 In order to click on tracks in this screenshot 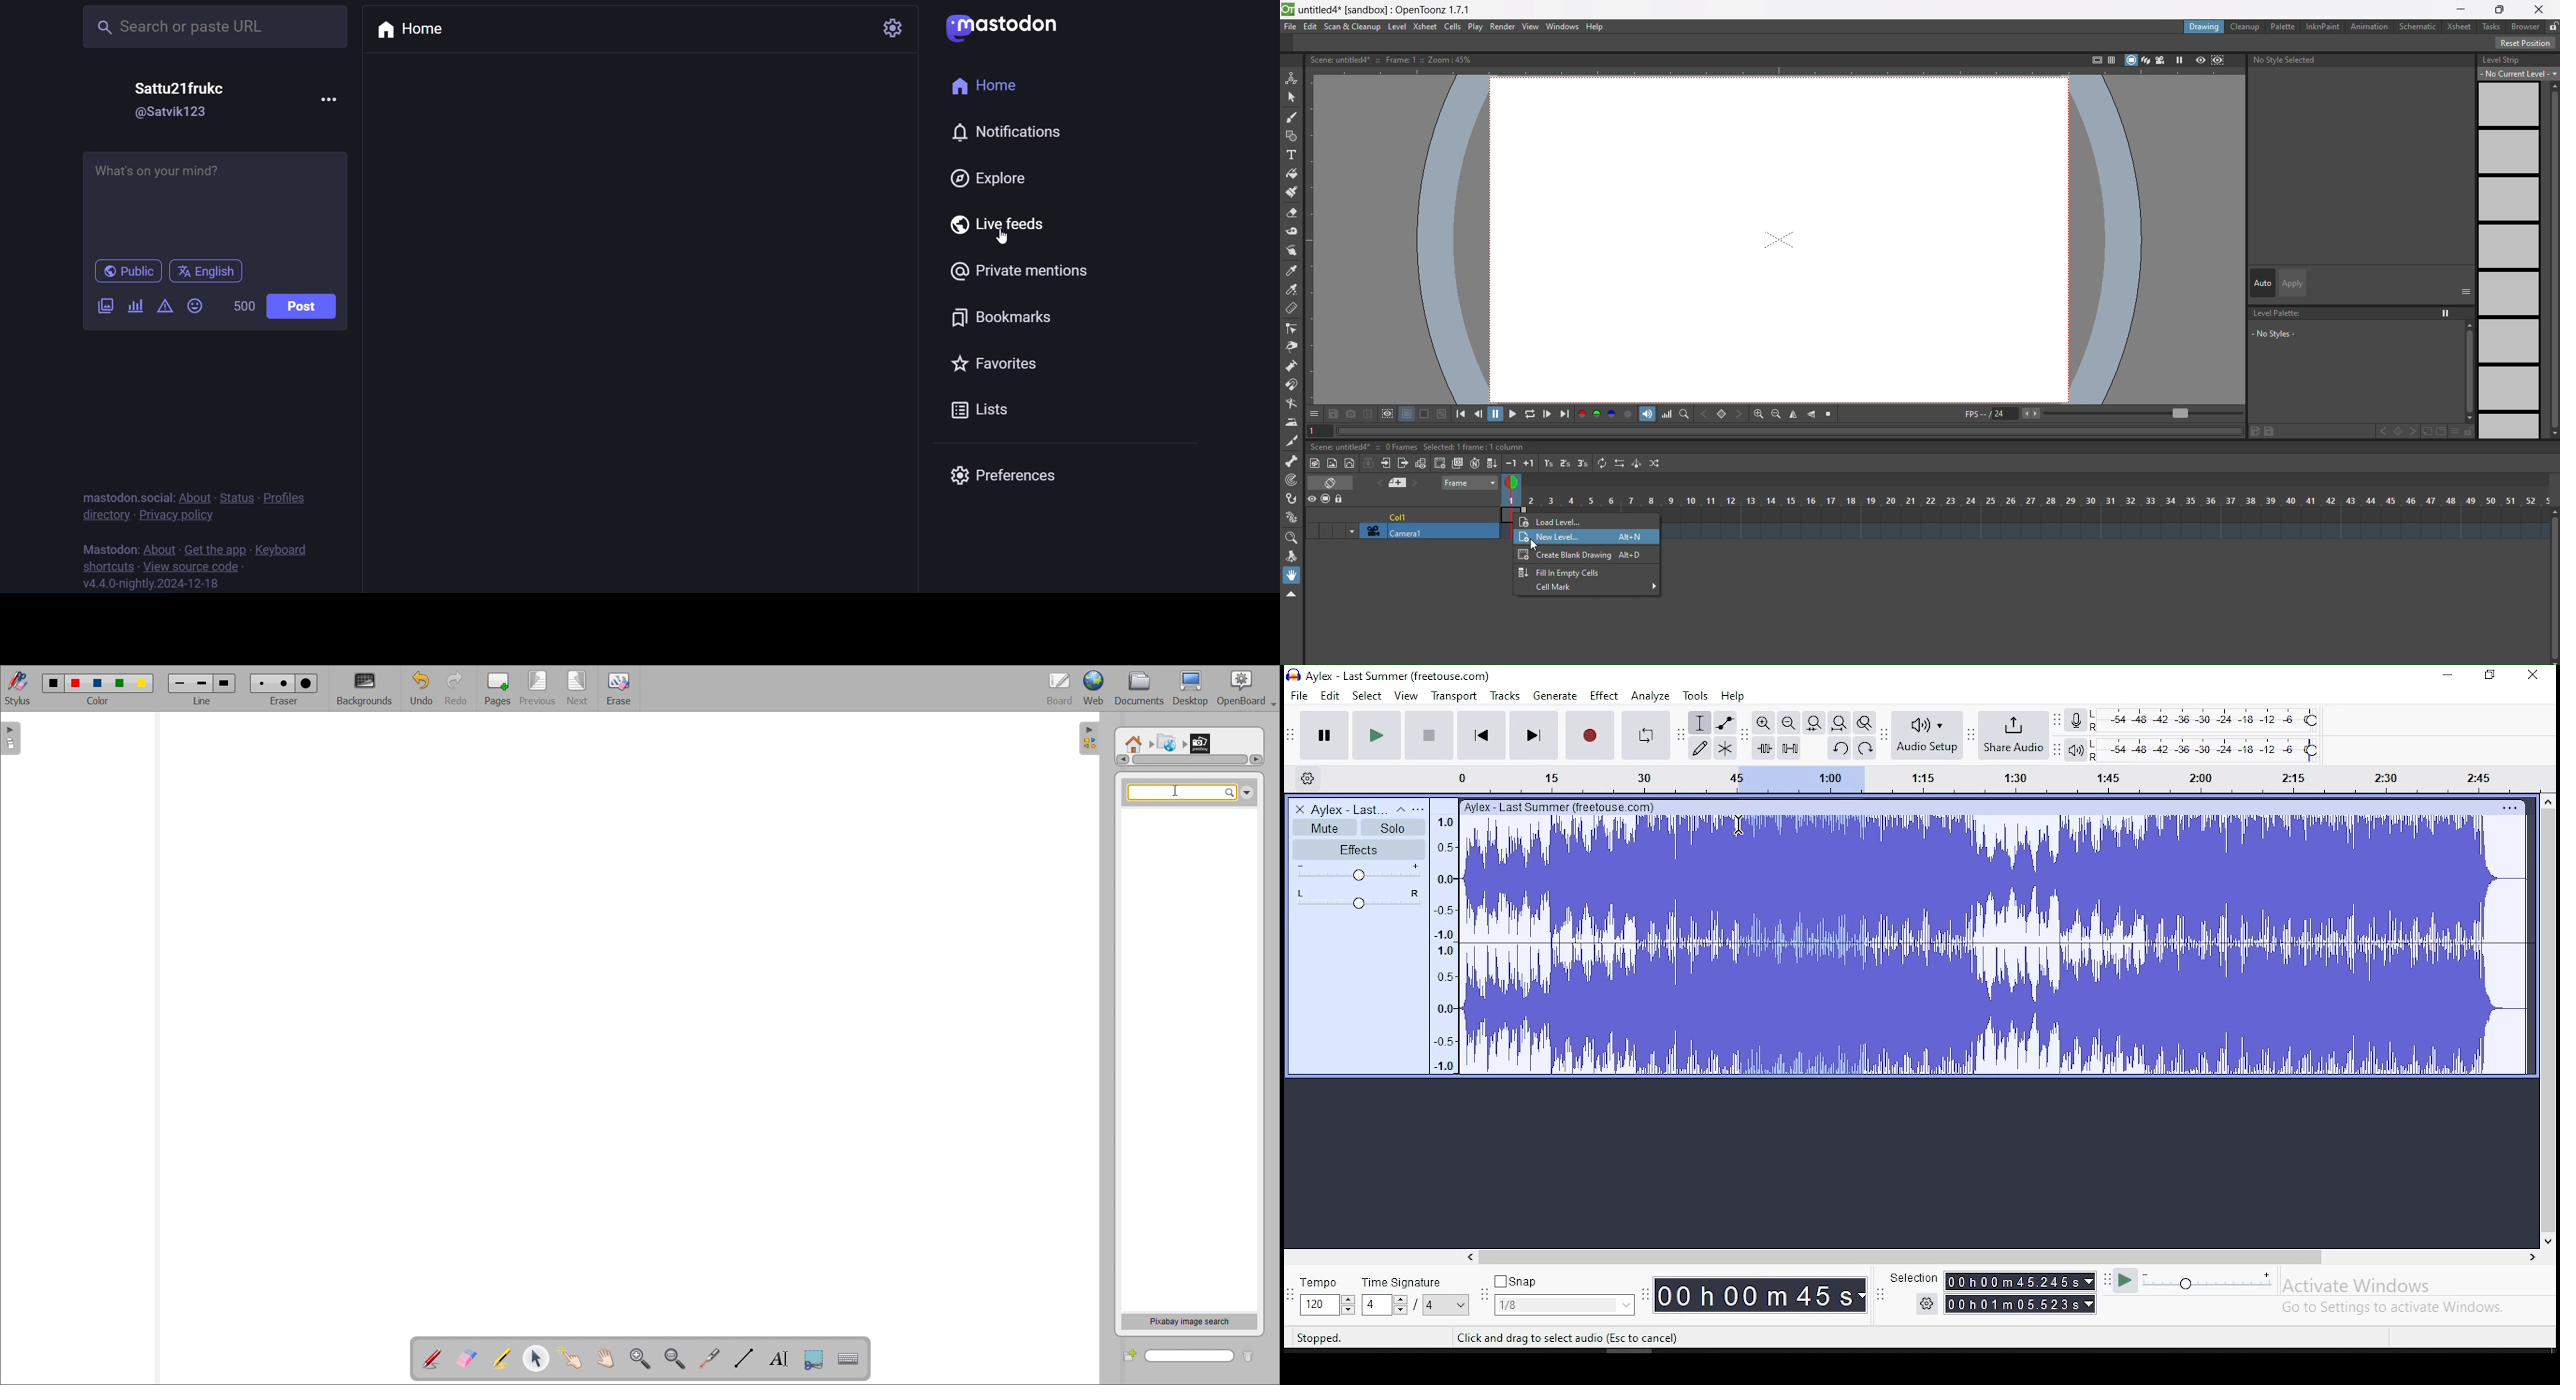, I will do `click(1505, 696)`.